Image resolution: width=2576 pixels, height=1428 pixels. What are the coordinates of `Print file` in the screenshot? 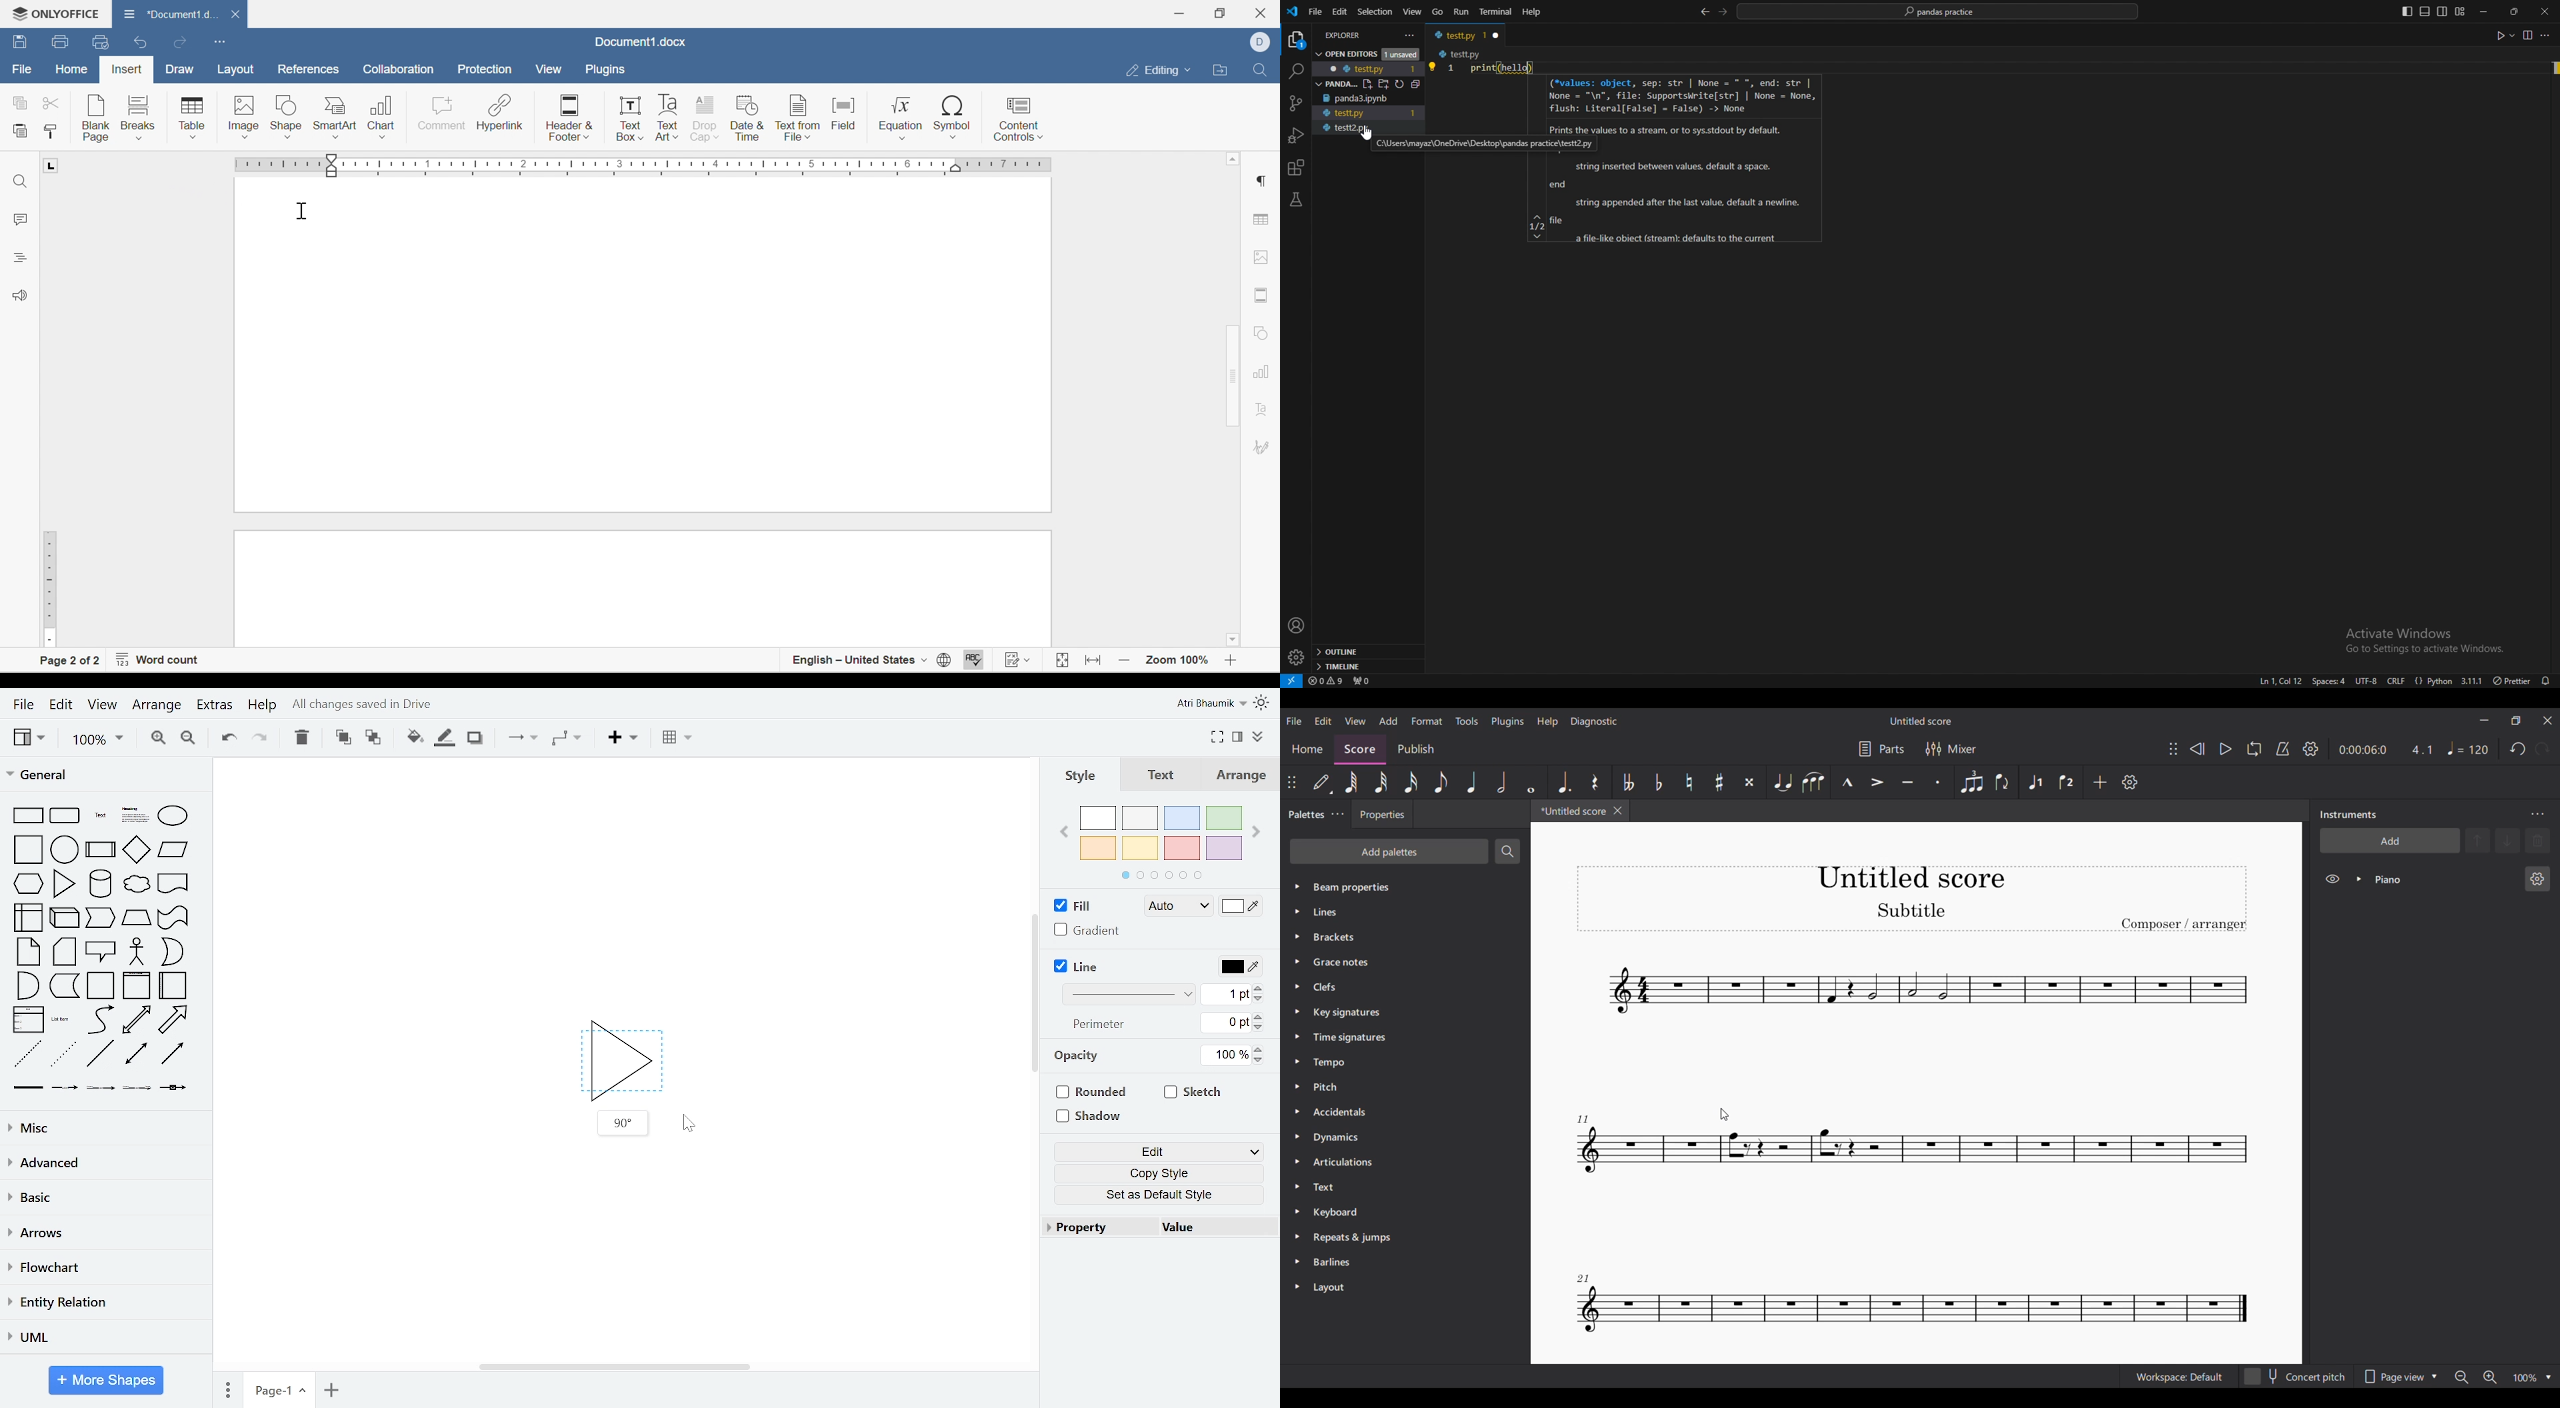 It's located at (62, 41).